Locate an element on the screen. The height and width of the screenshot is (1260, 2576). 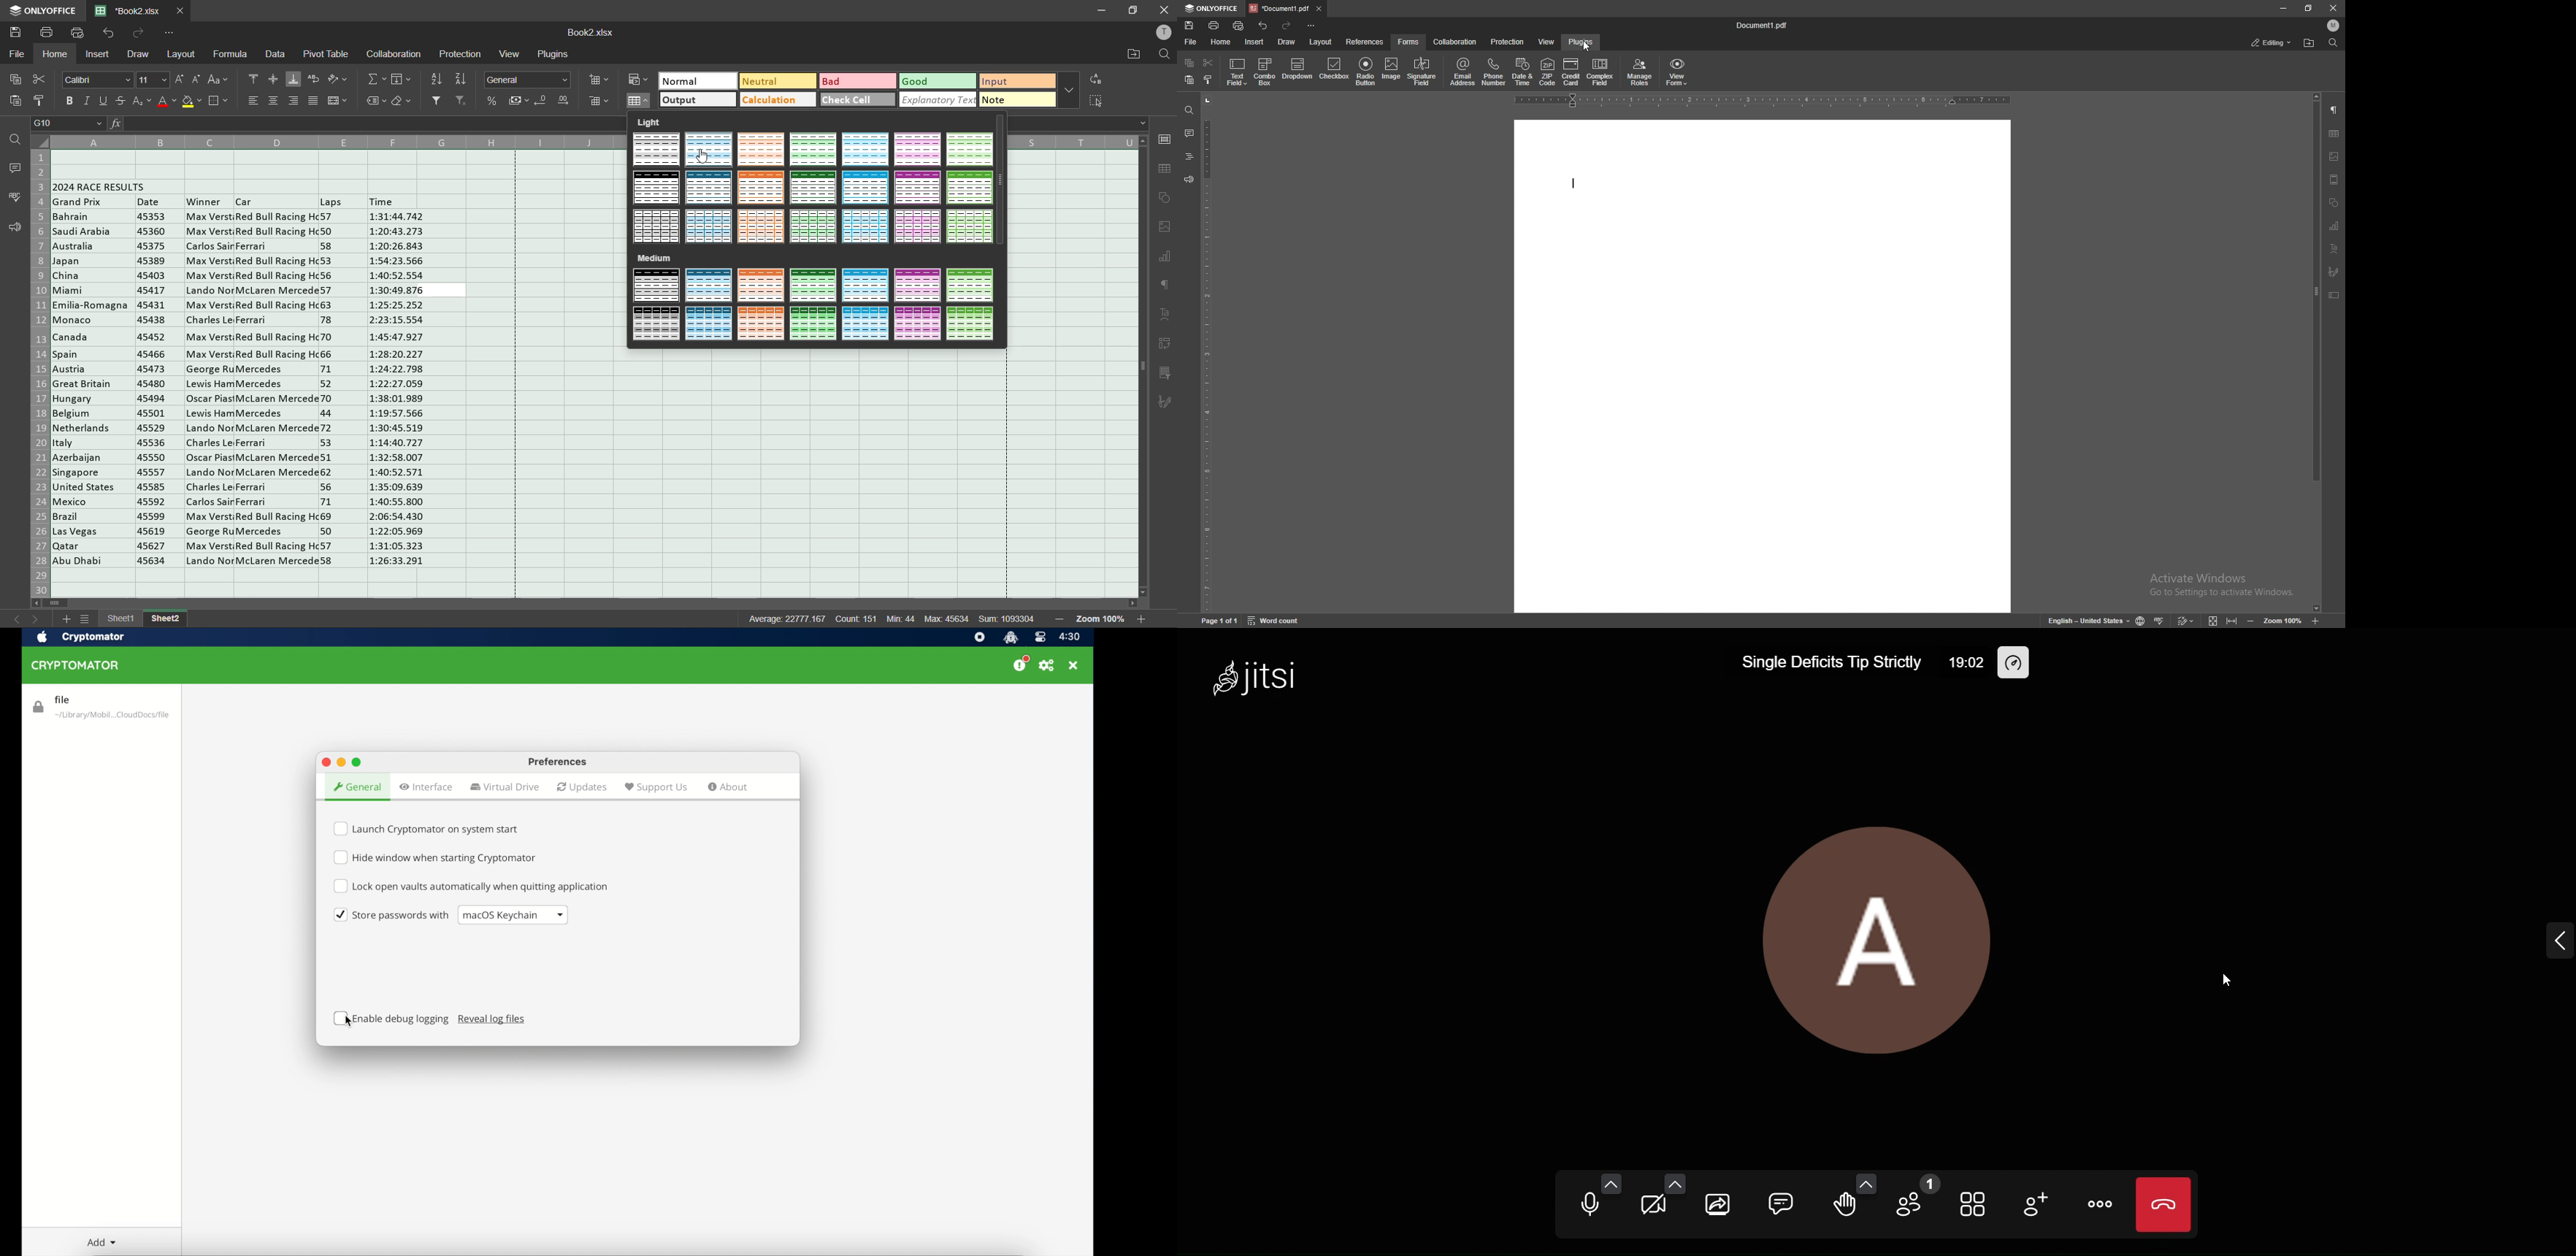
combo box is located at coordinates (1265, 72).